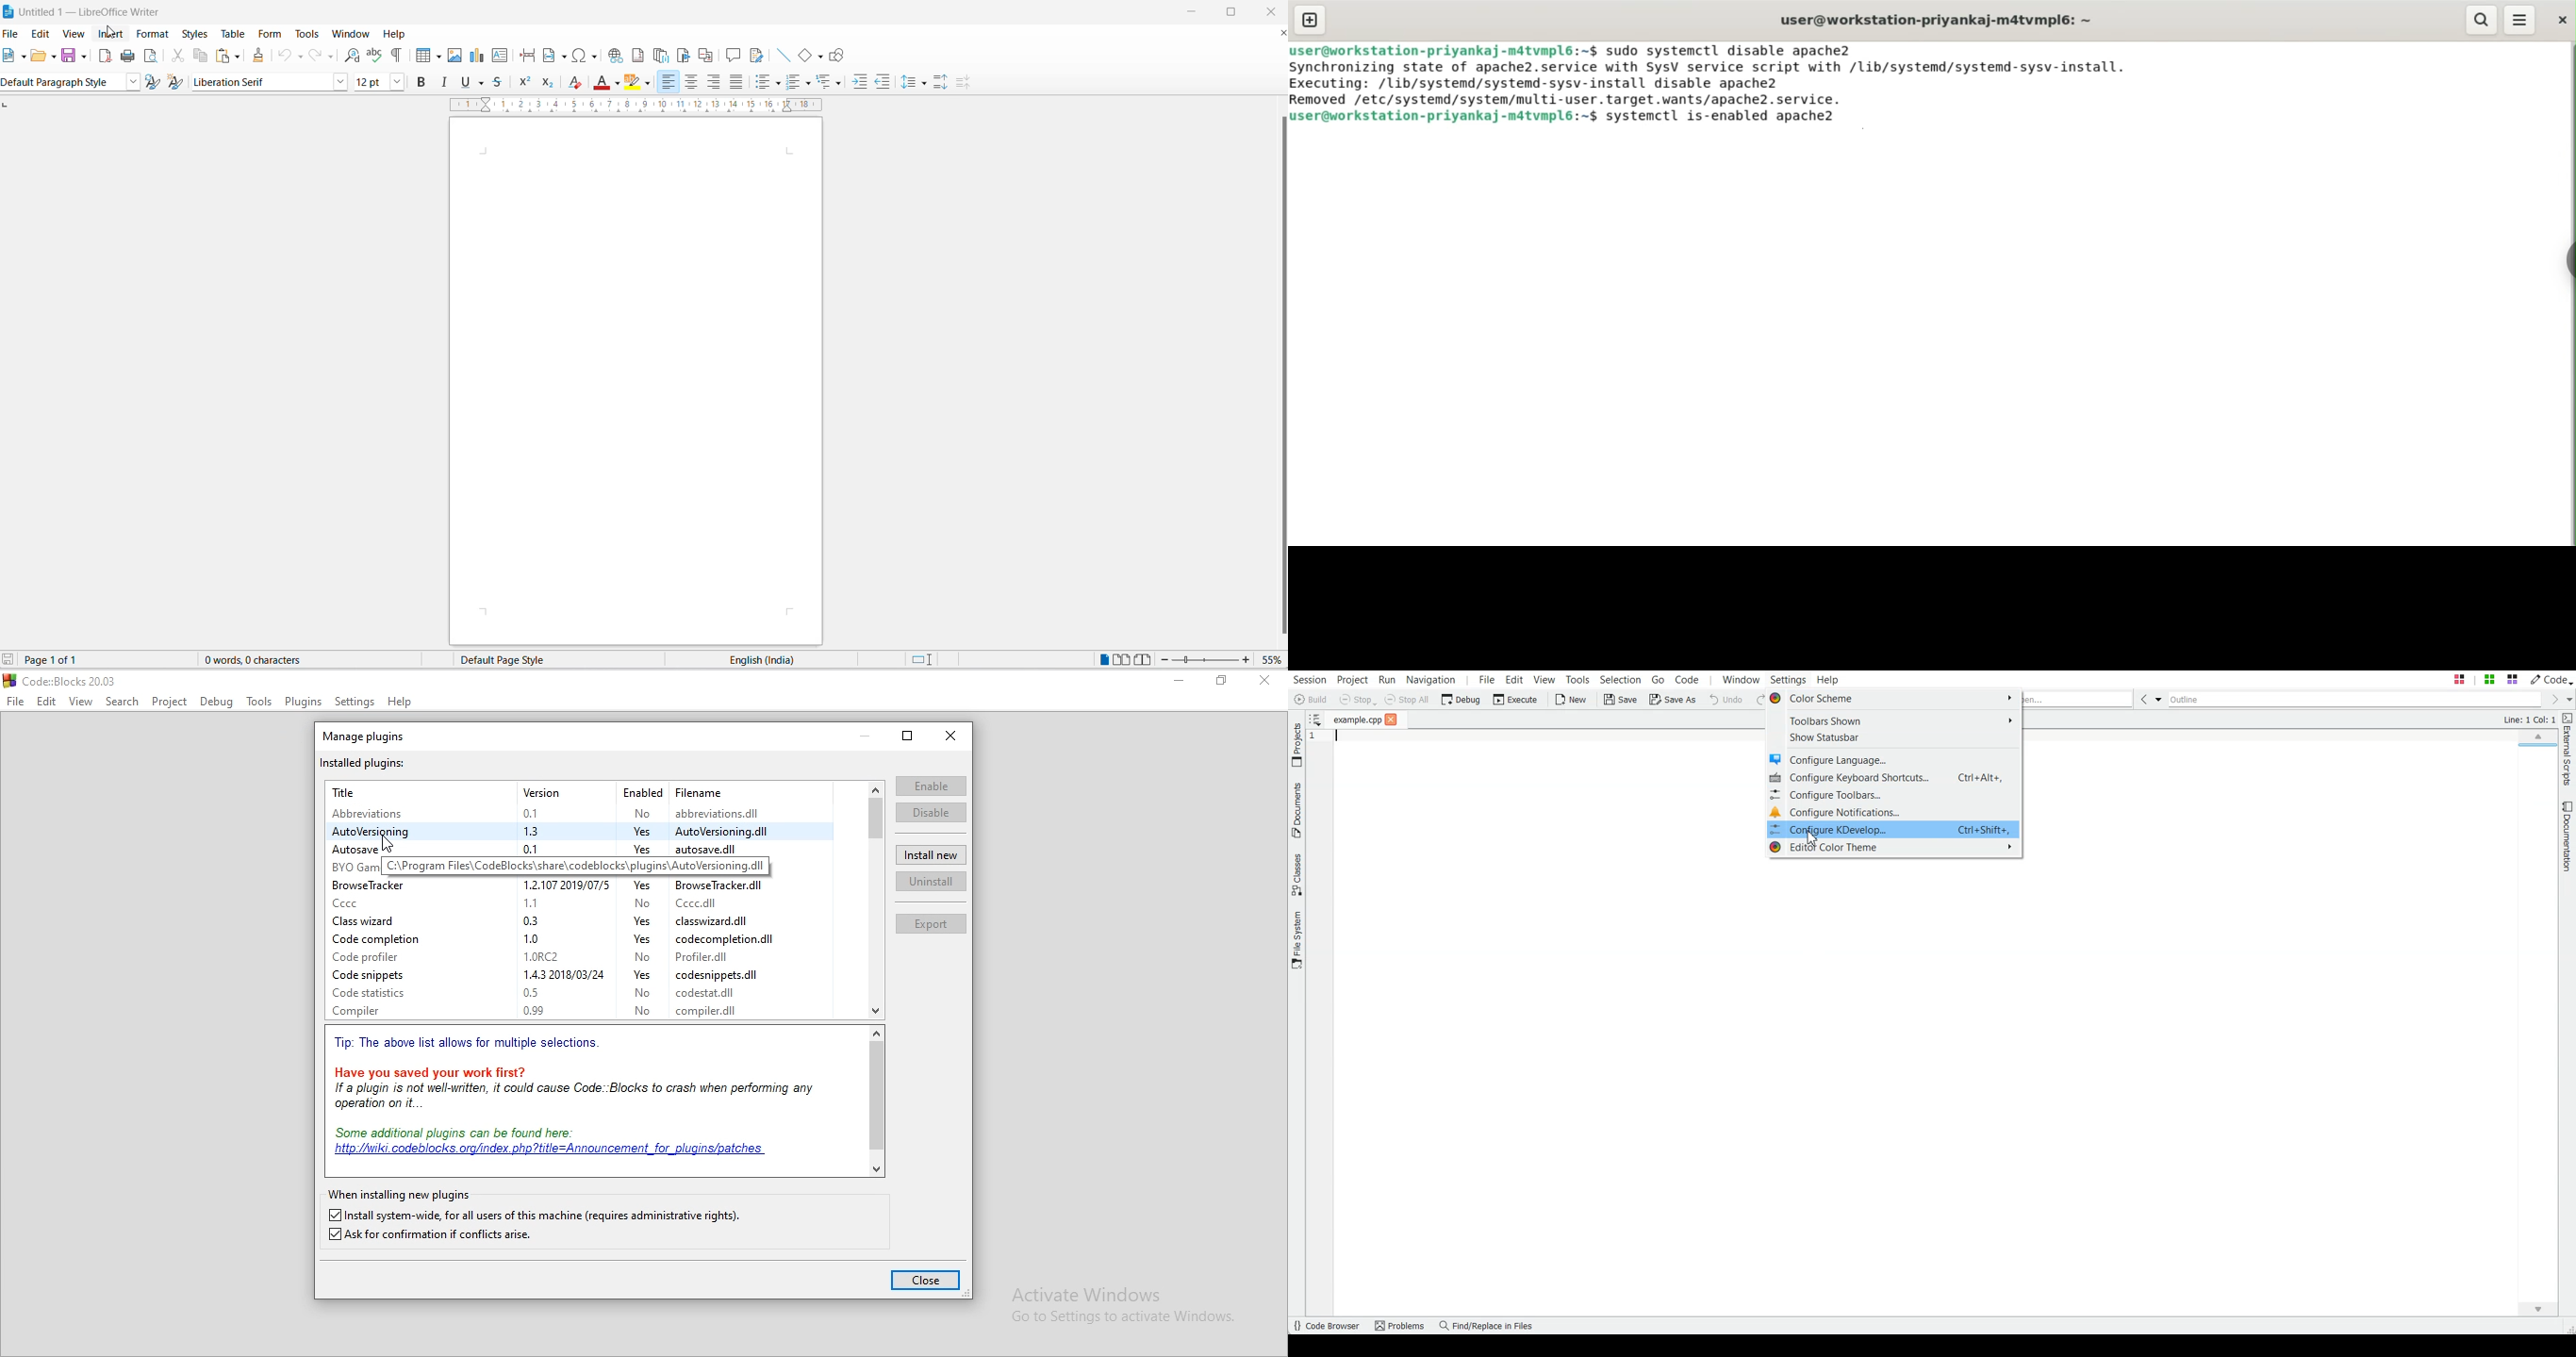 Image resolution: width=2576 pixels, height=1372 pixels. Describe the element at coordinates (379, 974) in the screenshot. I see `Code snippets` at that location.